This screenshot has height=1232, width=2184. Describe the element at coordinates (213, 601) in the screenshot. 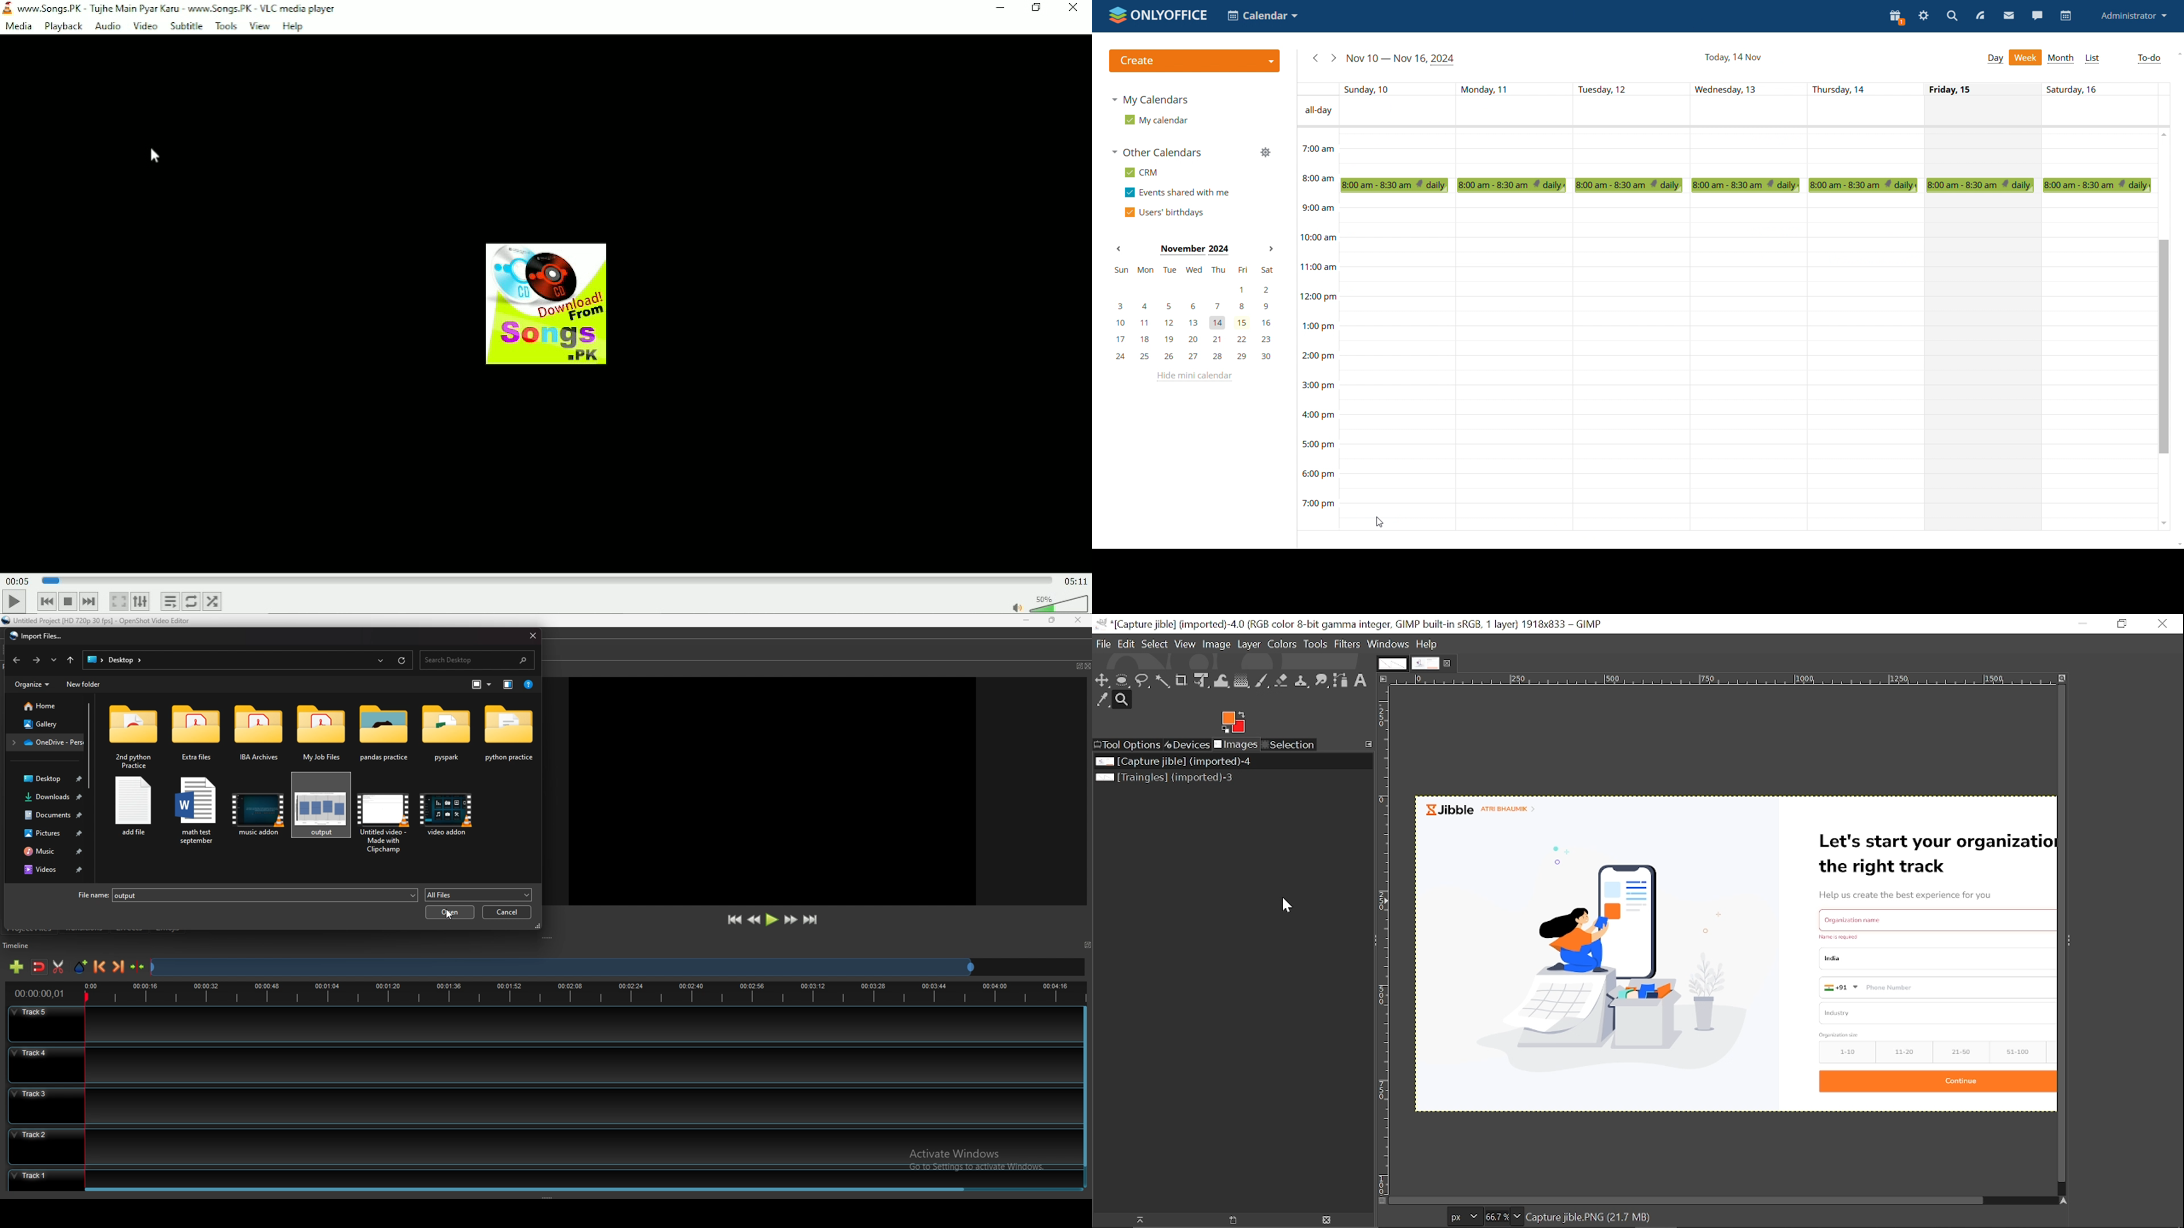

I see `Random` at that location.